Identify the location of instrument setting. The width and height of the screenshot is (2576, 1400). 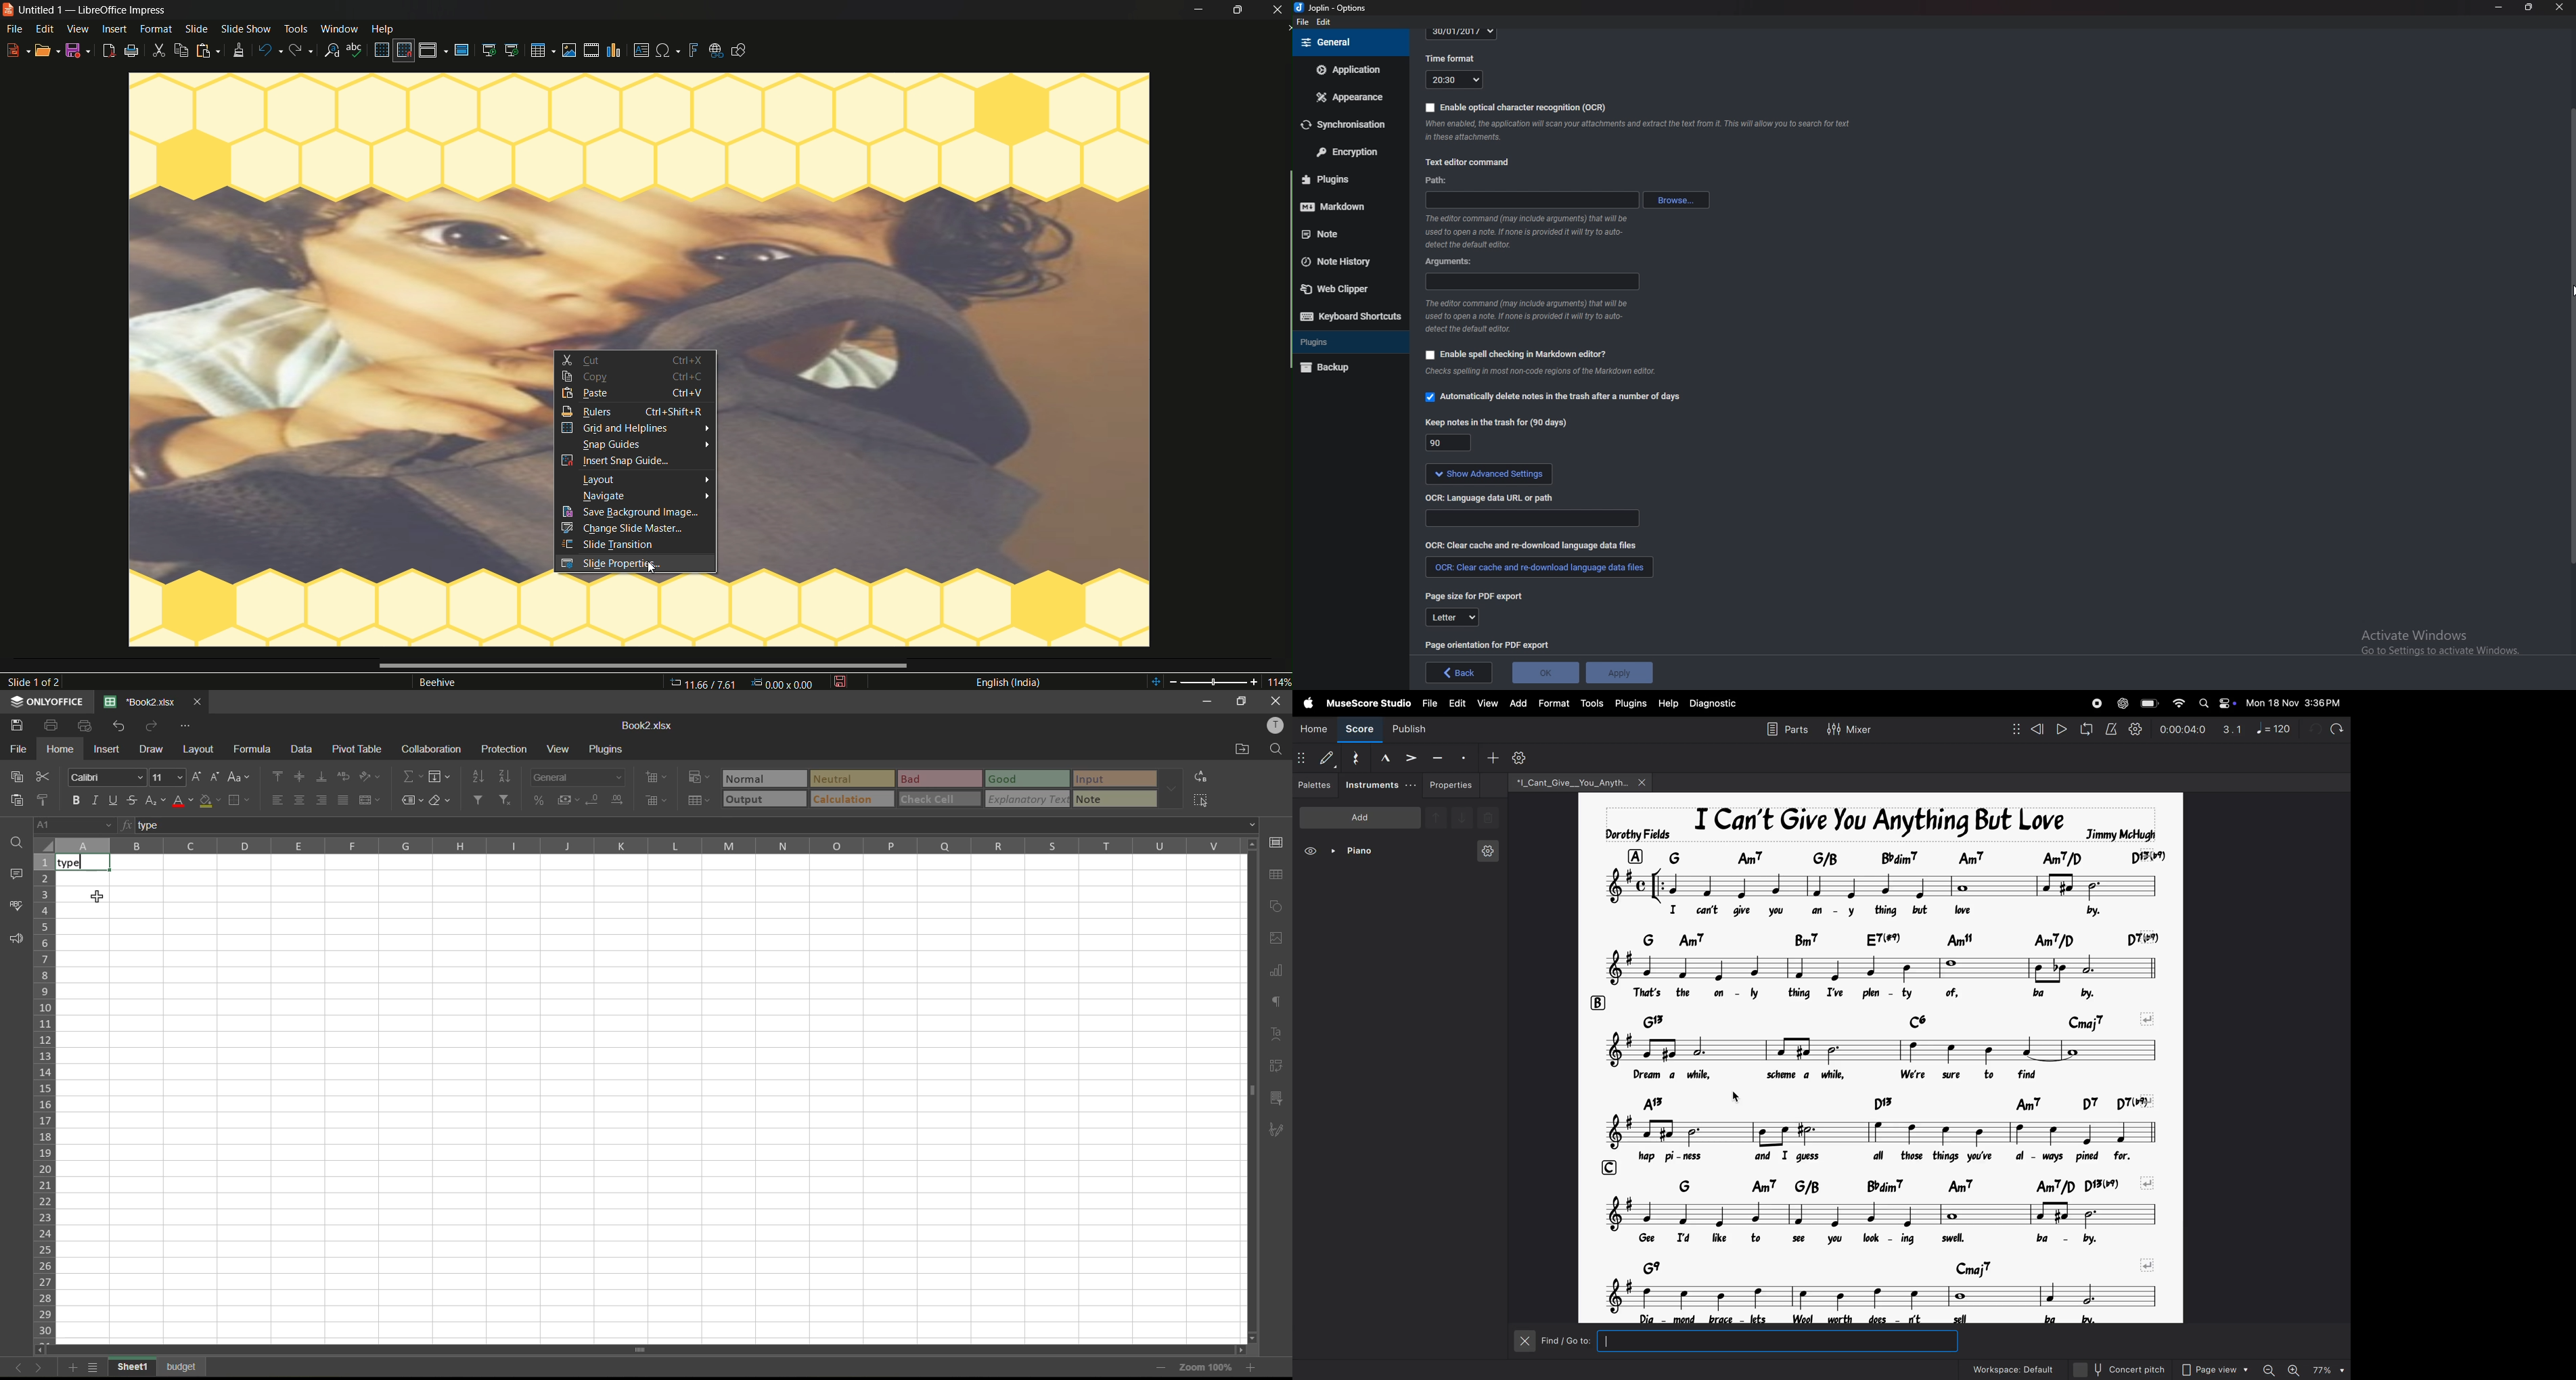
(1487, 852).